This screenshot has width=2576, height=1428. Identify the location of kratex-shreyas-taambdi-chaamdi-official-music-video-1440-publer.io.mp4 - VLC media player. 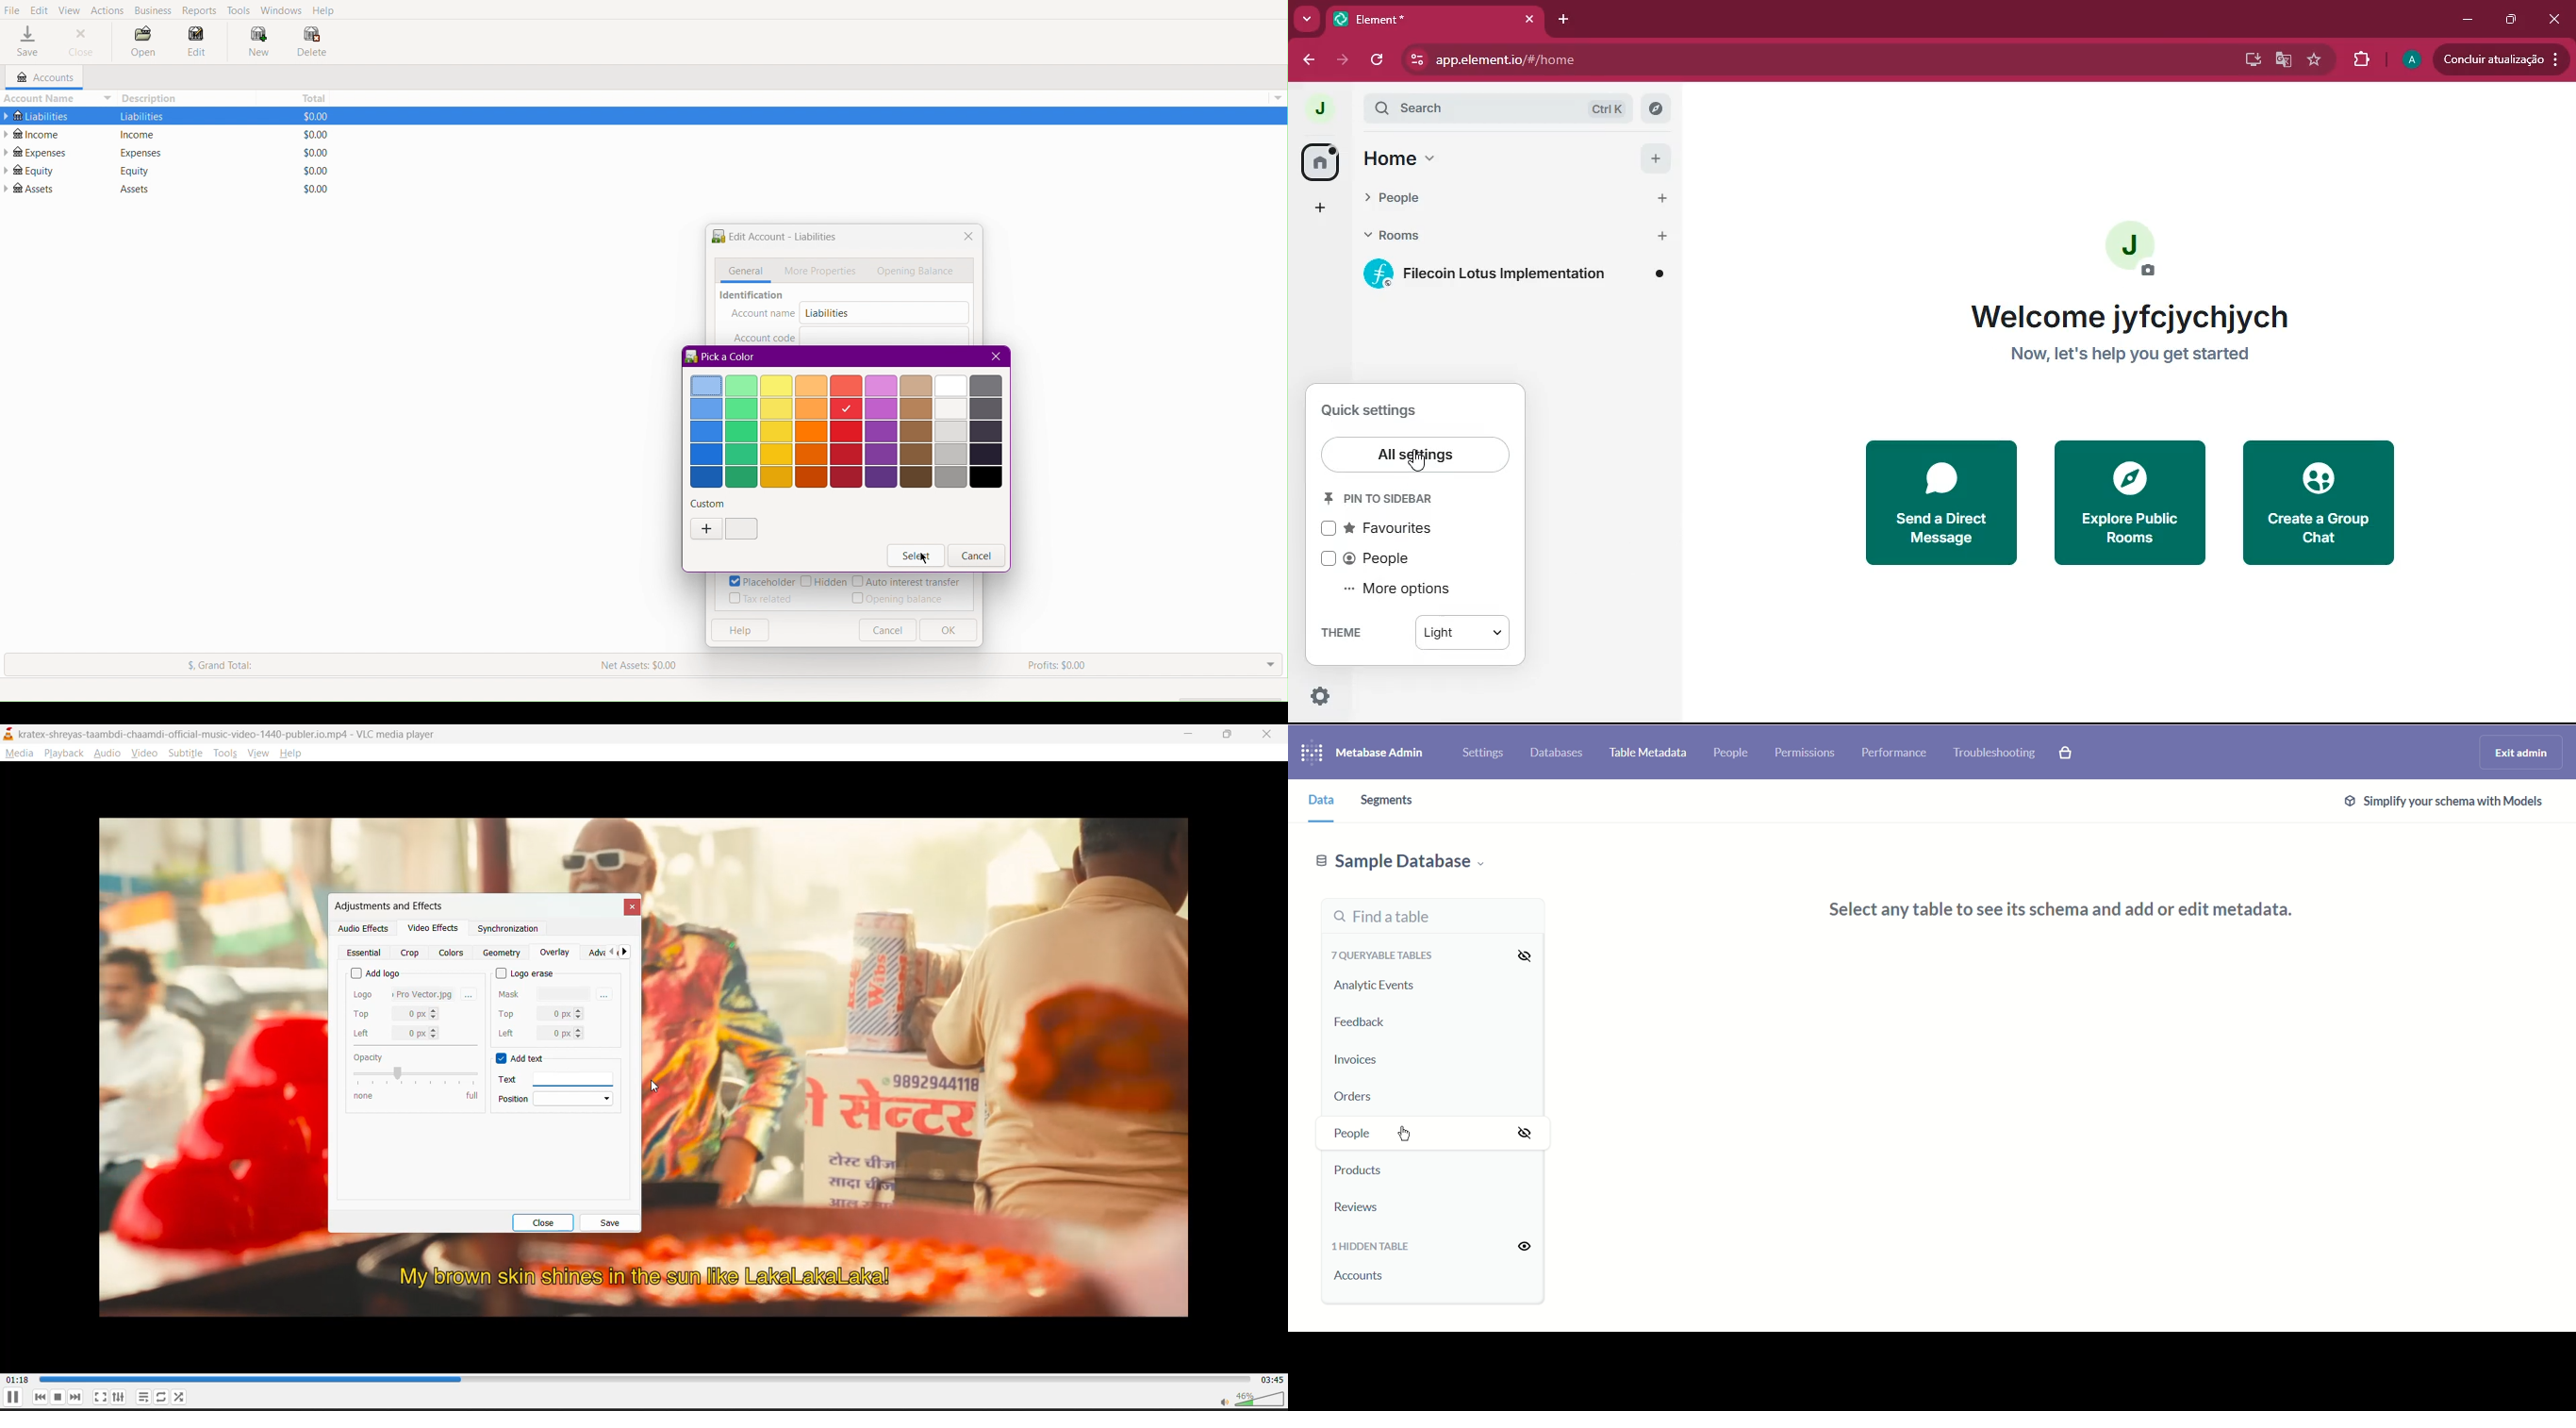
(238, 732).